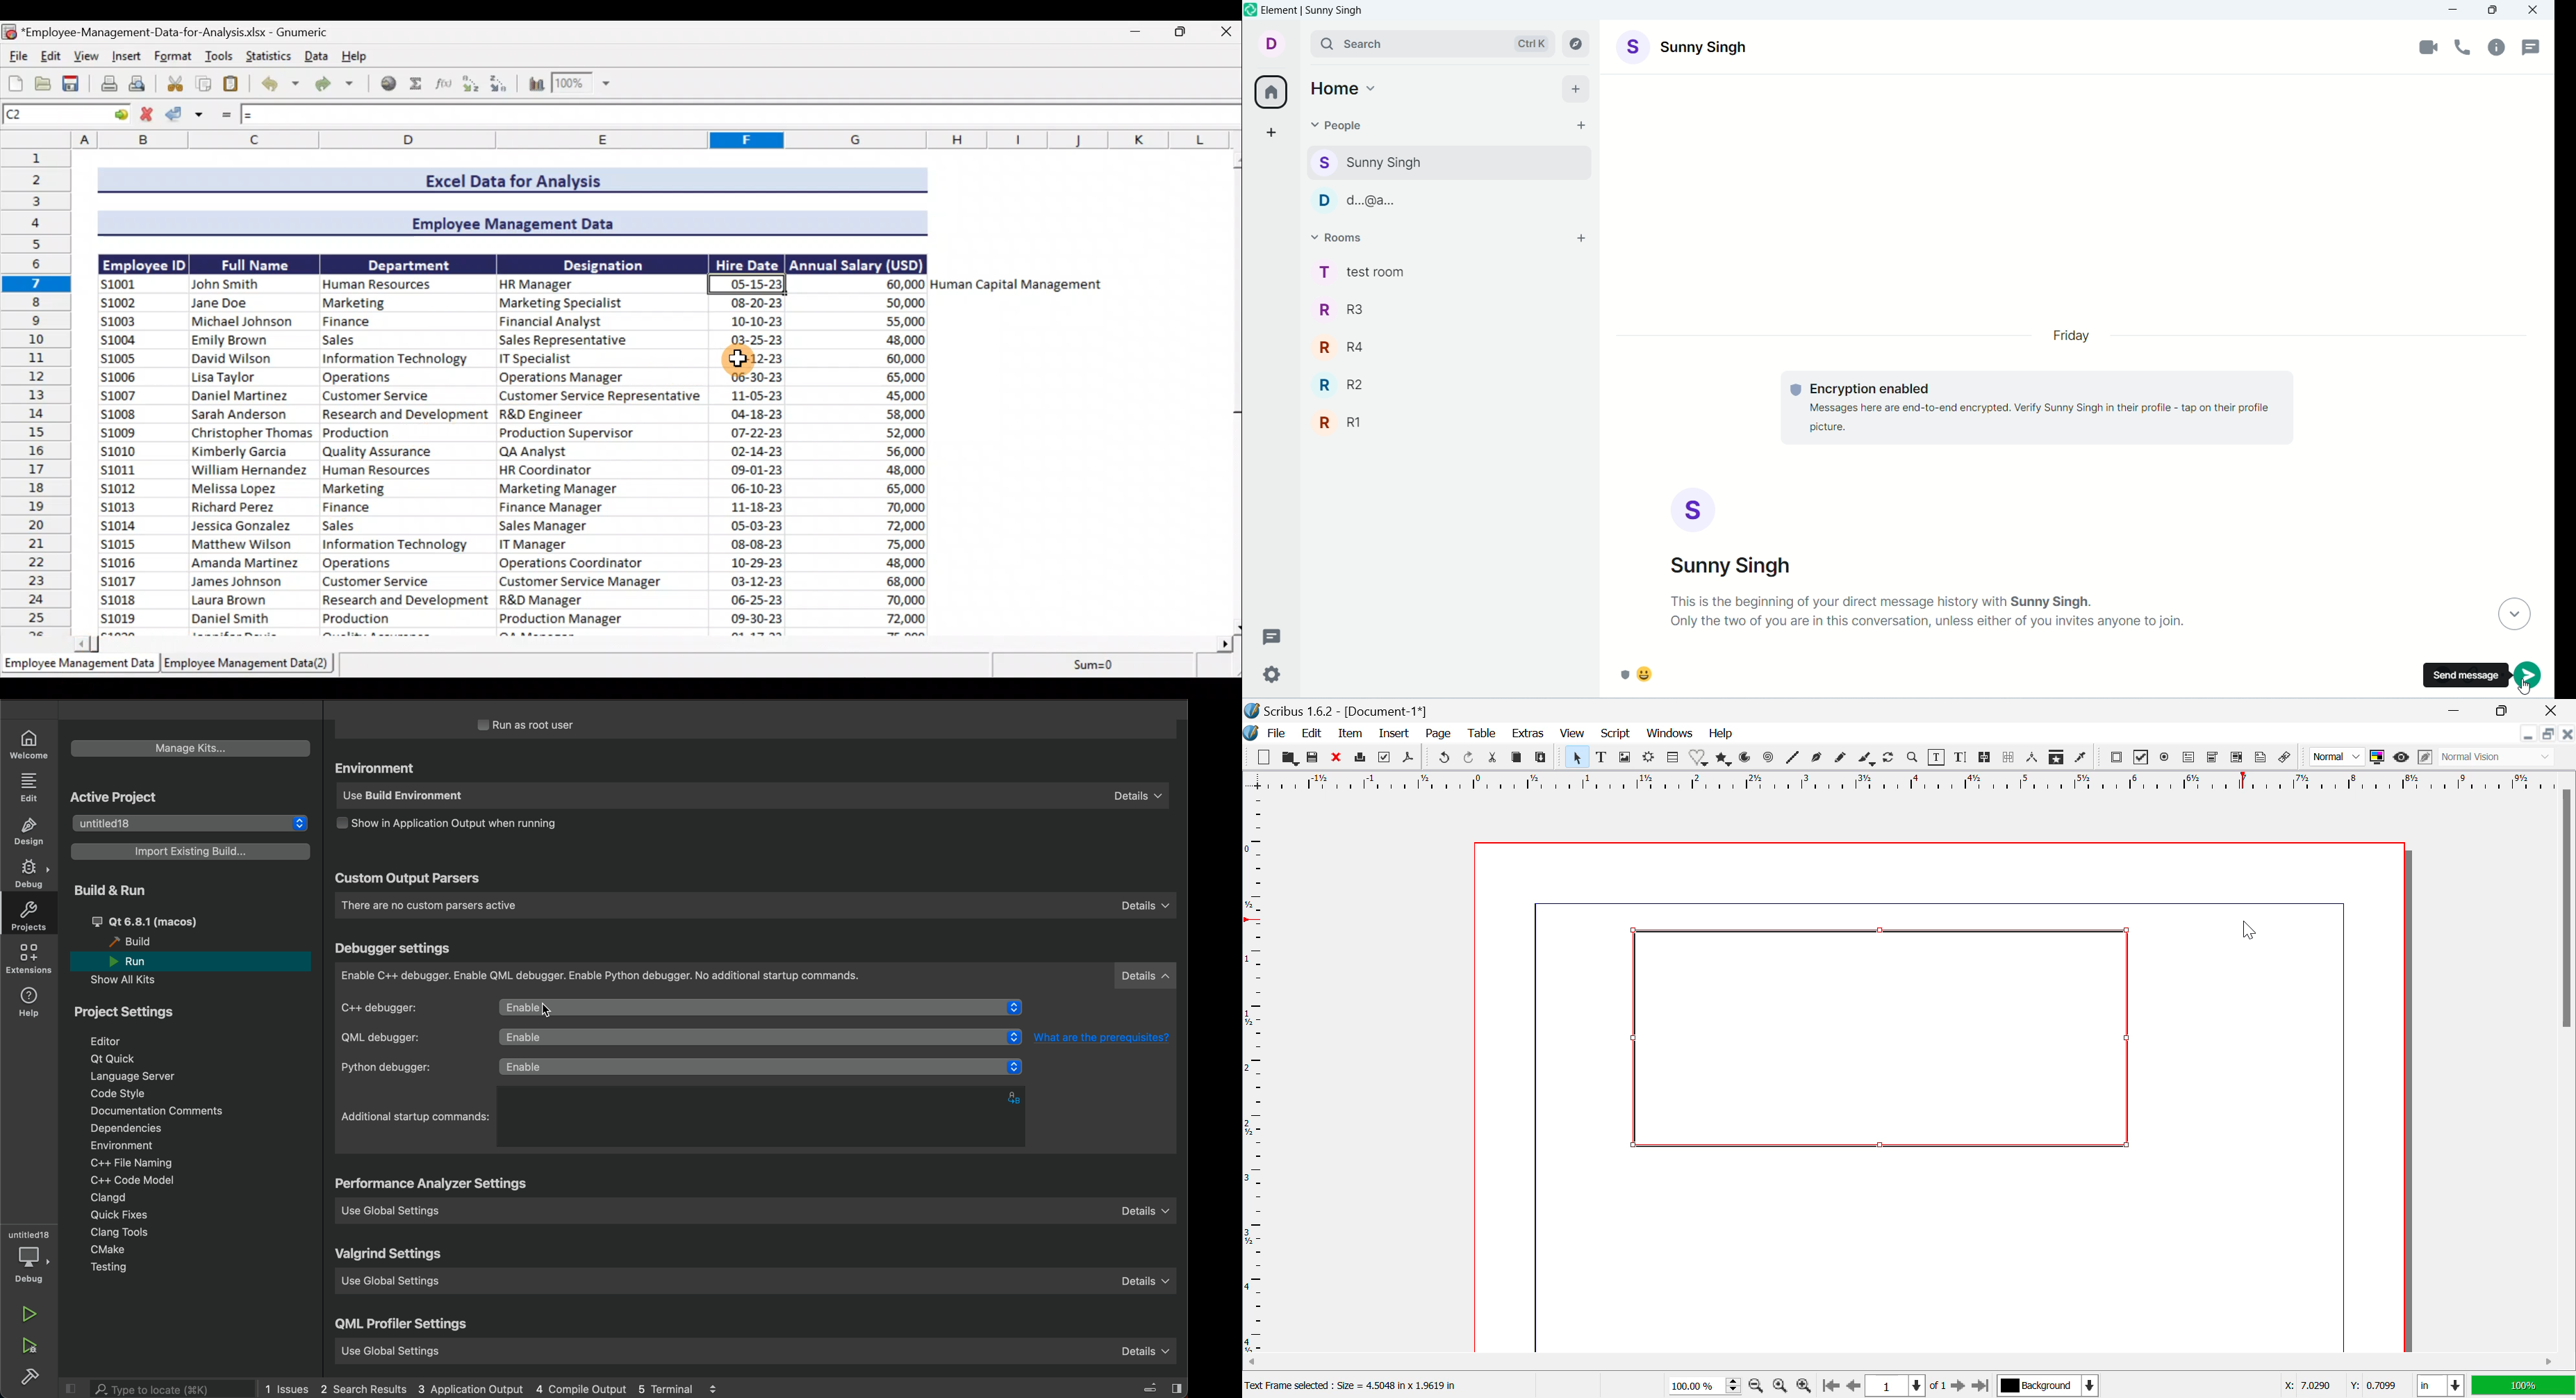 This screenshot has height=1400, width=2576. I want to click on Zoom 100%, so click(1706, 1385).